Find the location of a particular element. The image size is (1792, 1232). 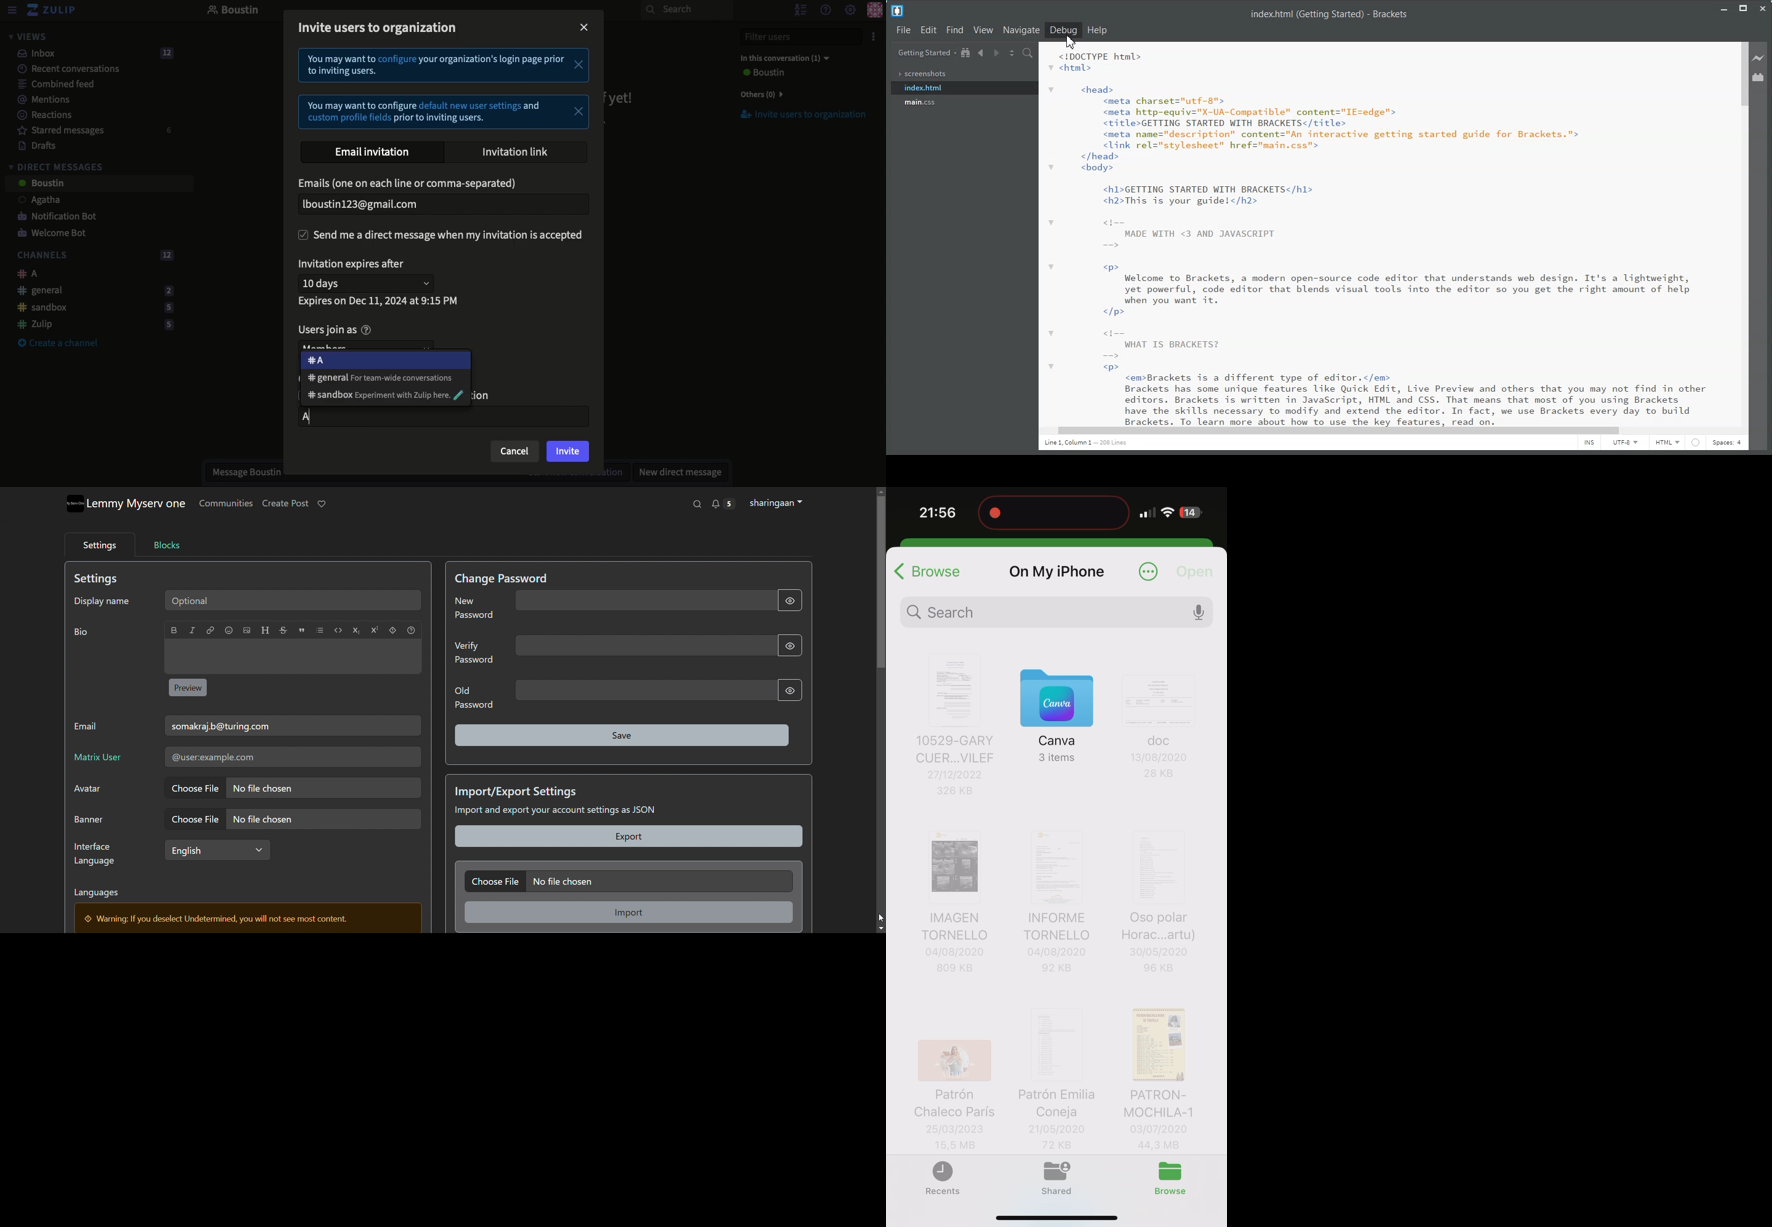

text cursor is located at coordinates (311, 420).